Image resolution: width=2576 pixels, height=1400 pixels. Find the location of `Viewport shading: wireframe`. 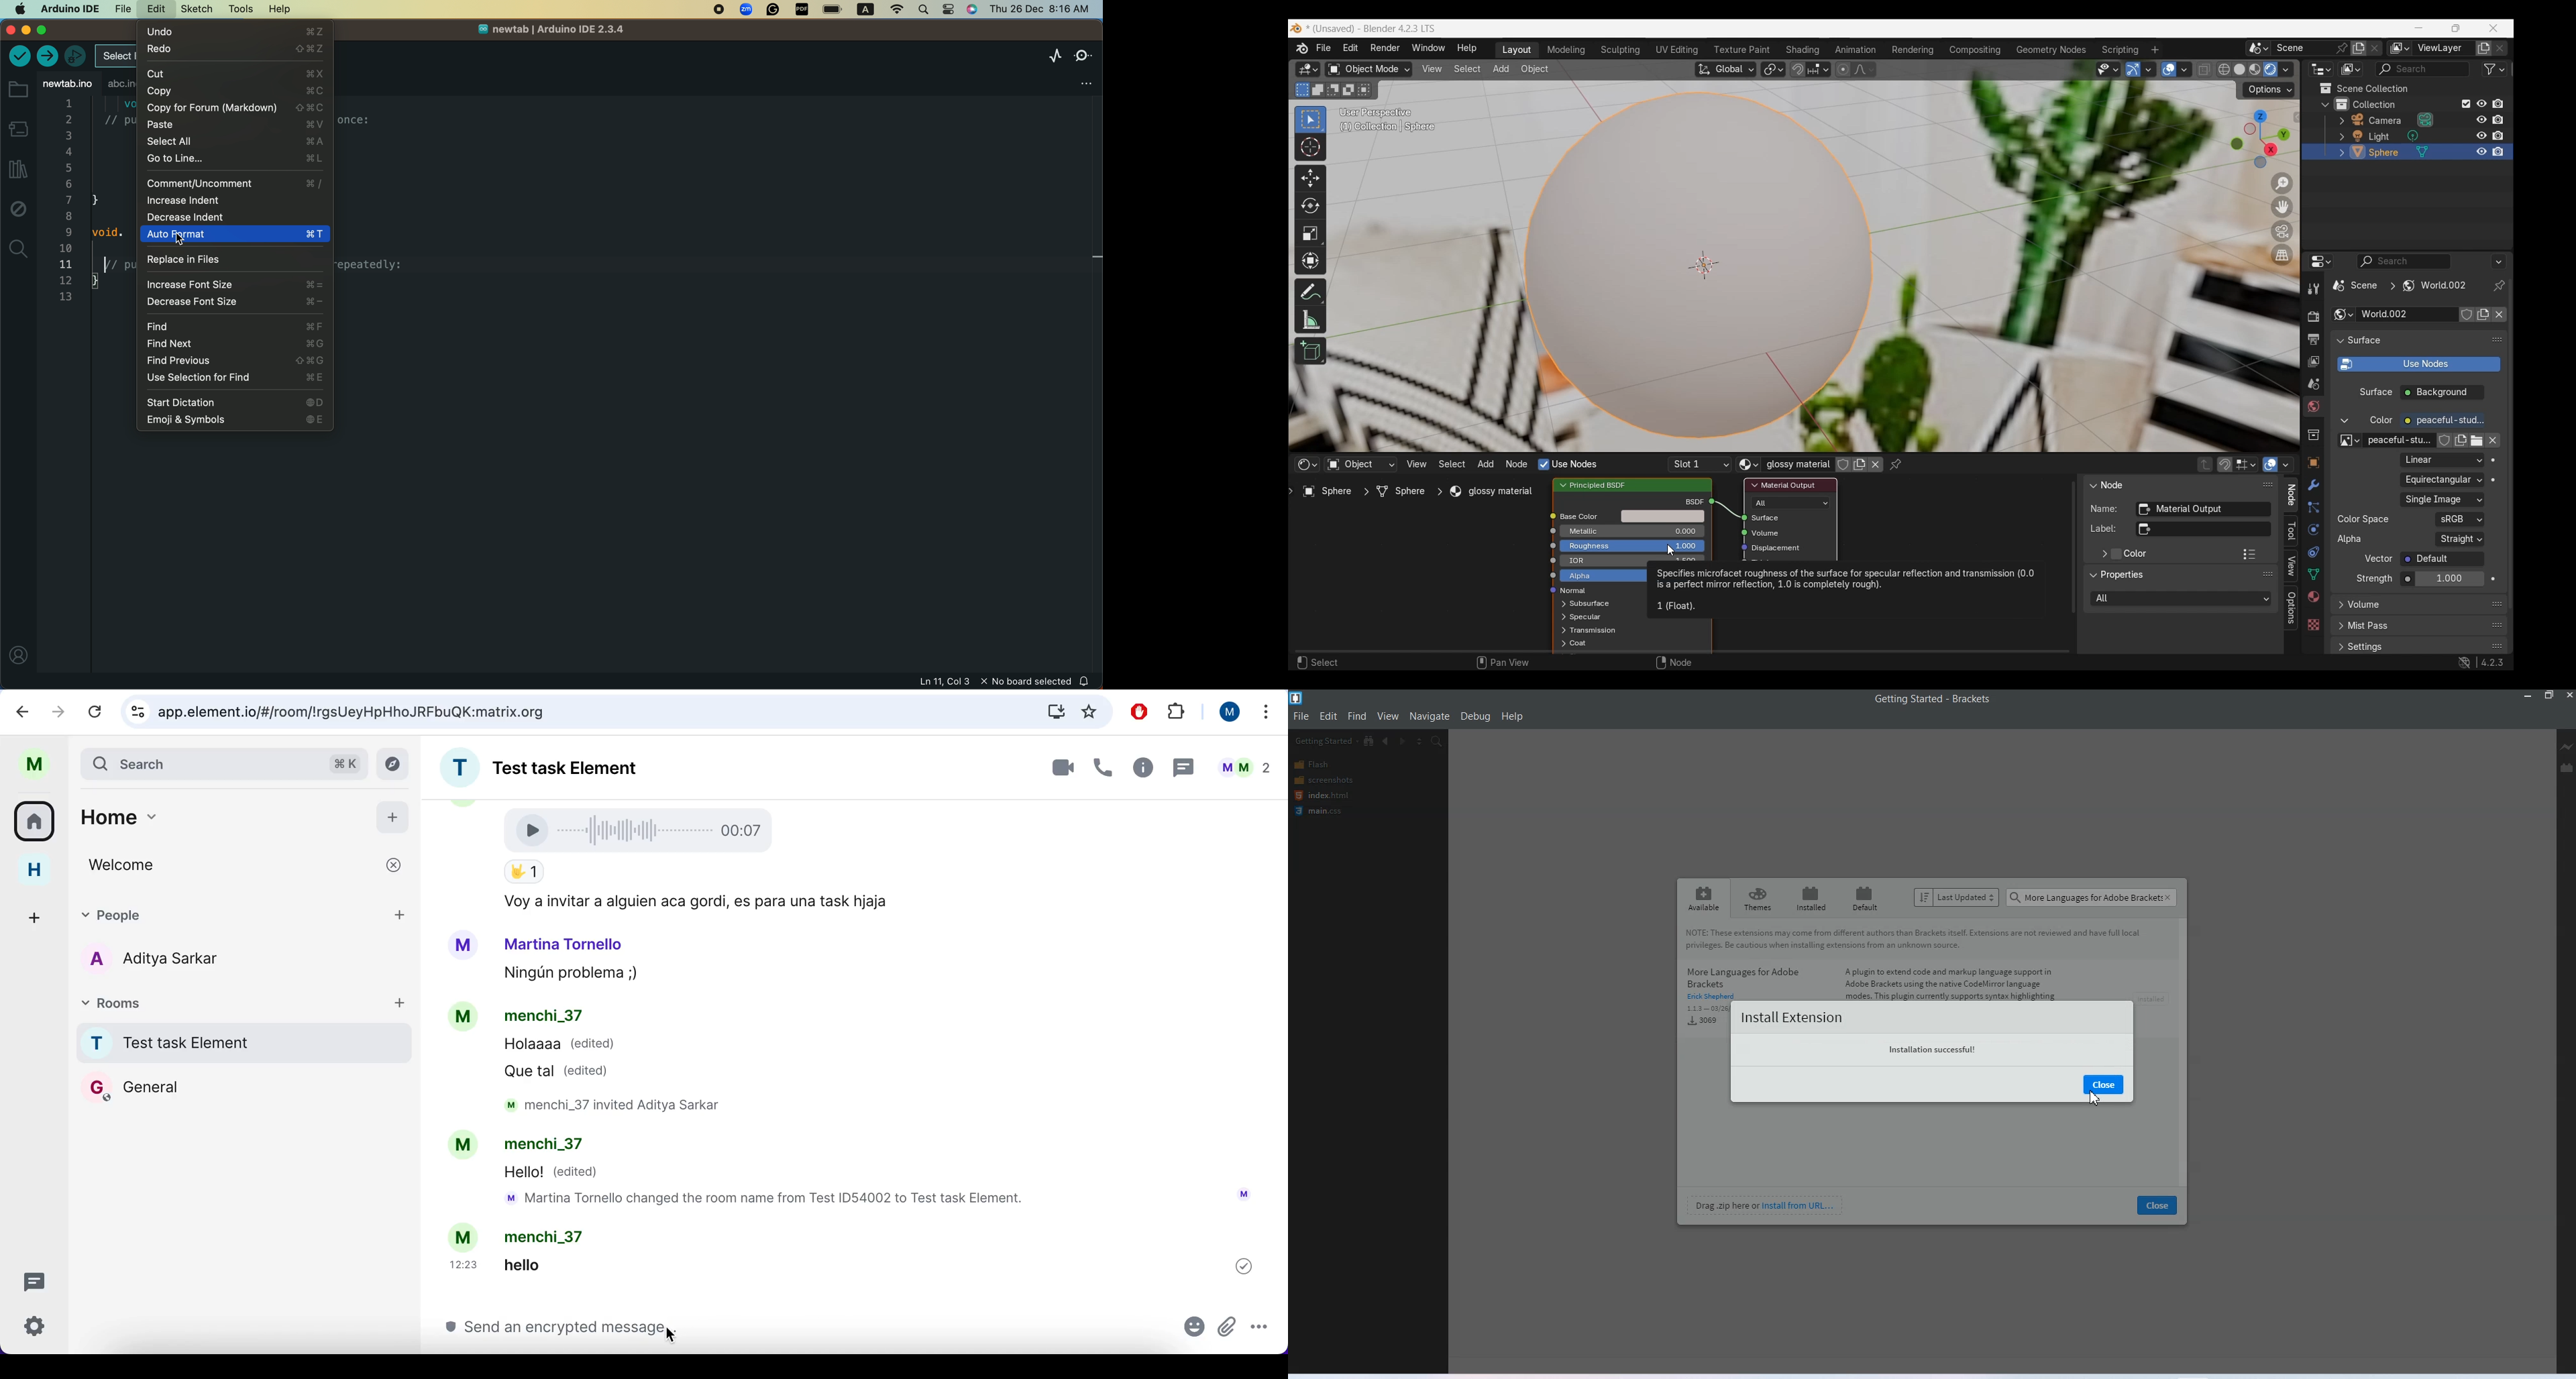

Viewport shading: wireframe is located at coordinates (2224, 70).